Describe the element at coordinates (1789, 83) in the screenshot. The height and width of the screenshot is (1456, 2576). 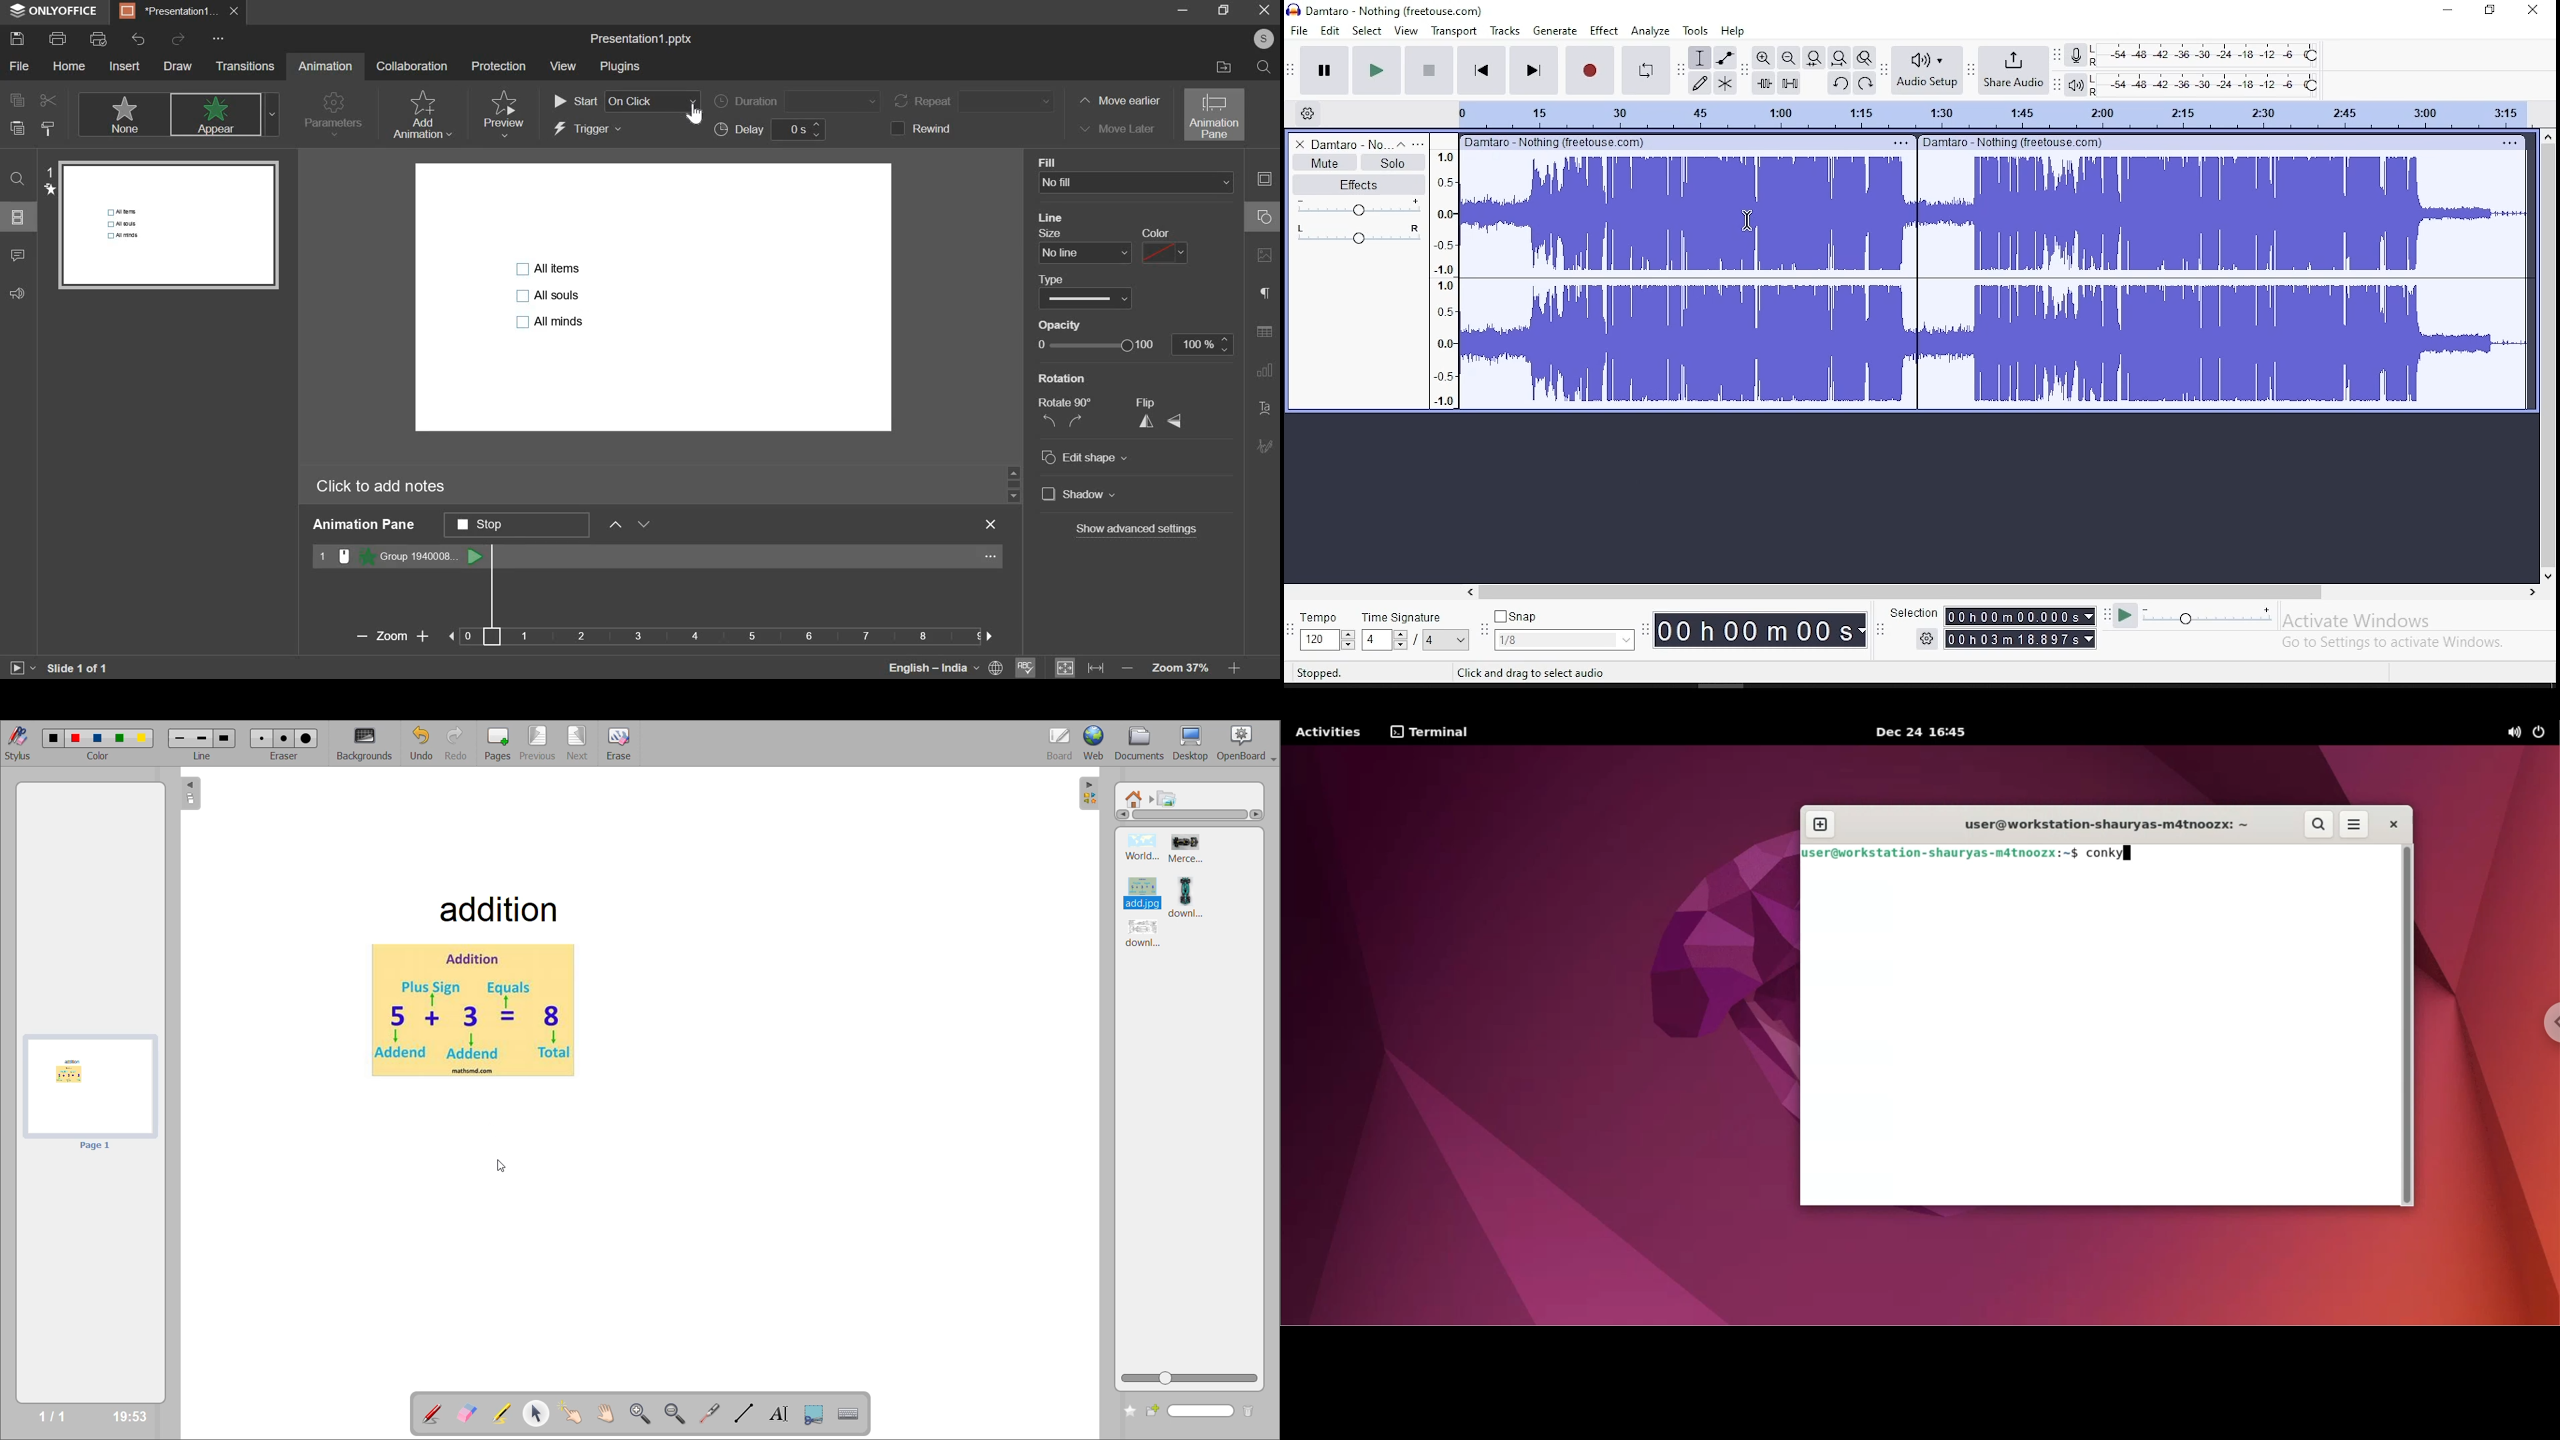
I see `silence audio selection` at that location.